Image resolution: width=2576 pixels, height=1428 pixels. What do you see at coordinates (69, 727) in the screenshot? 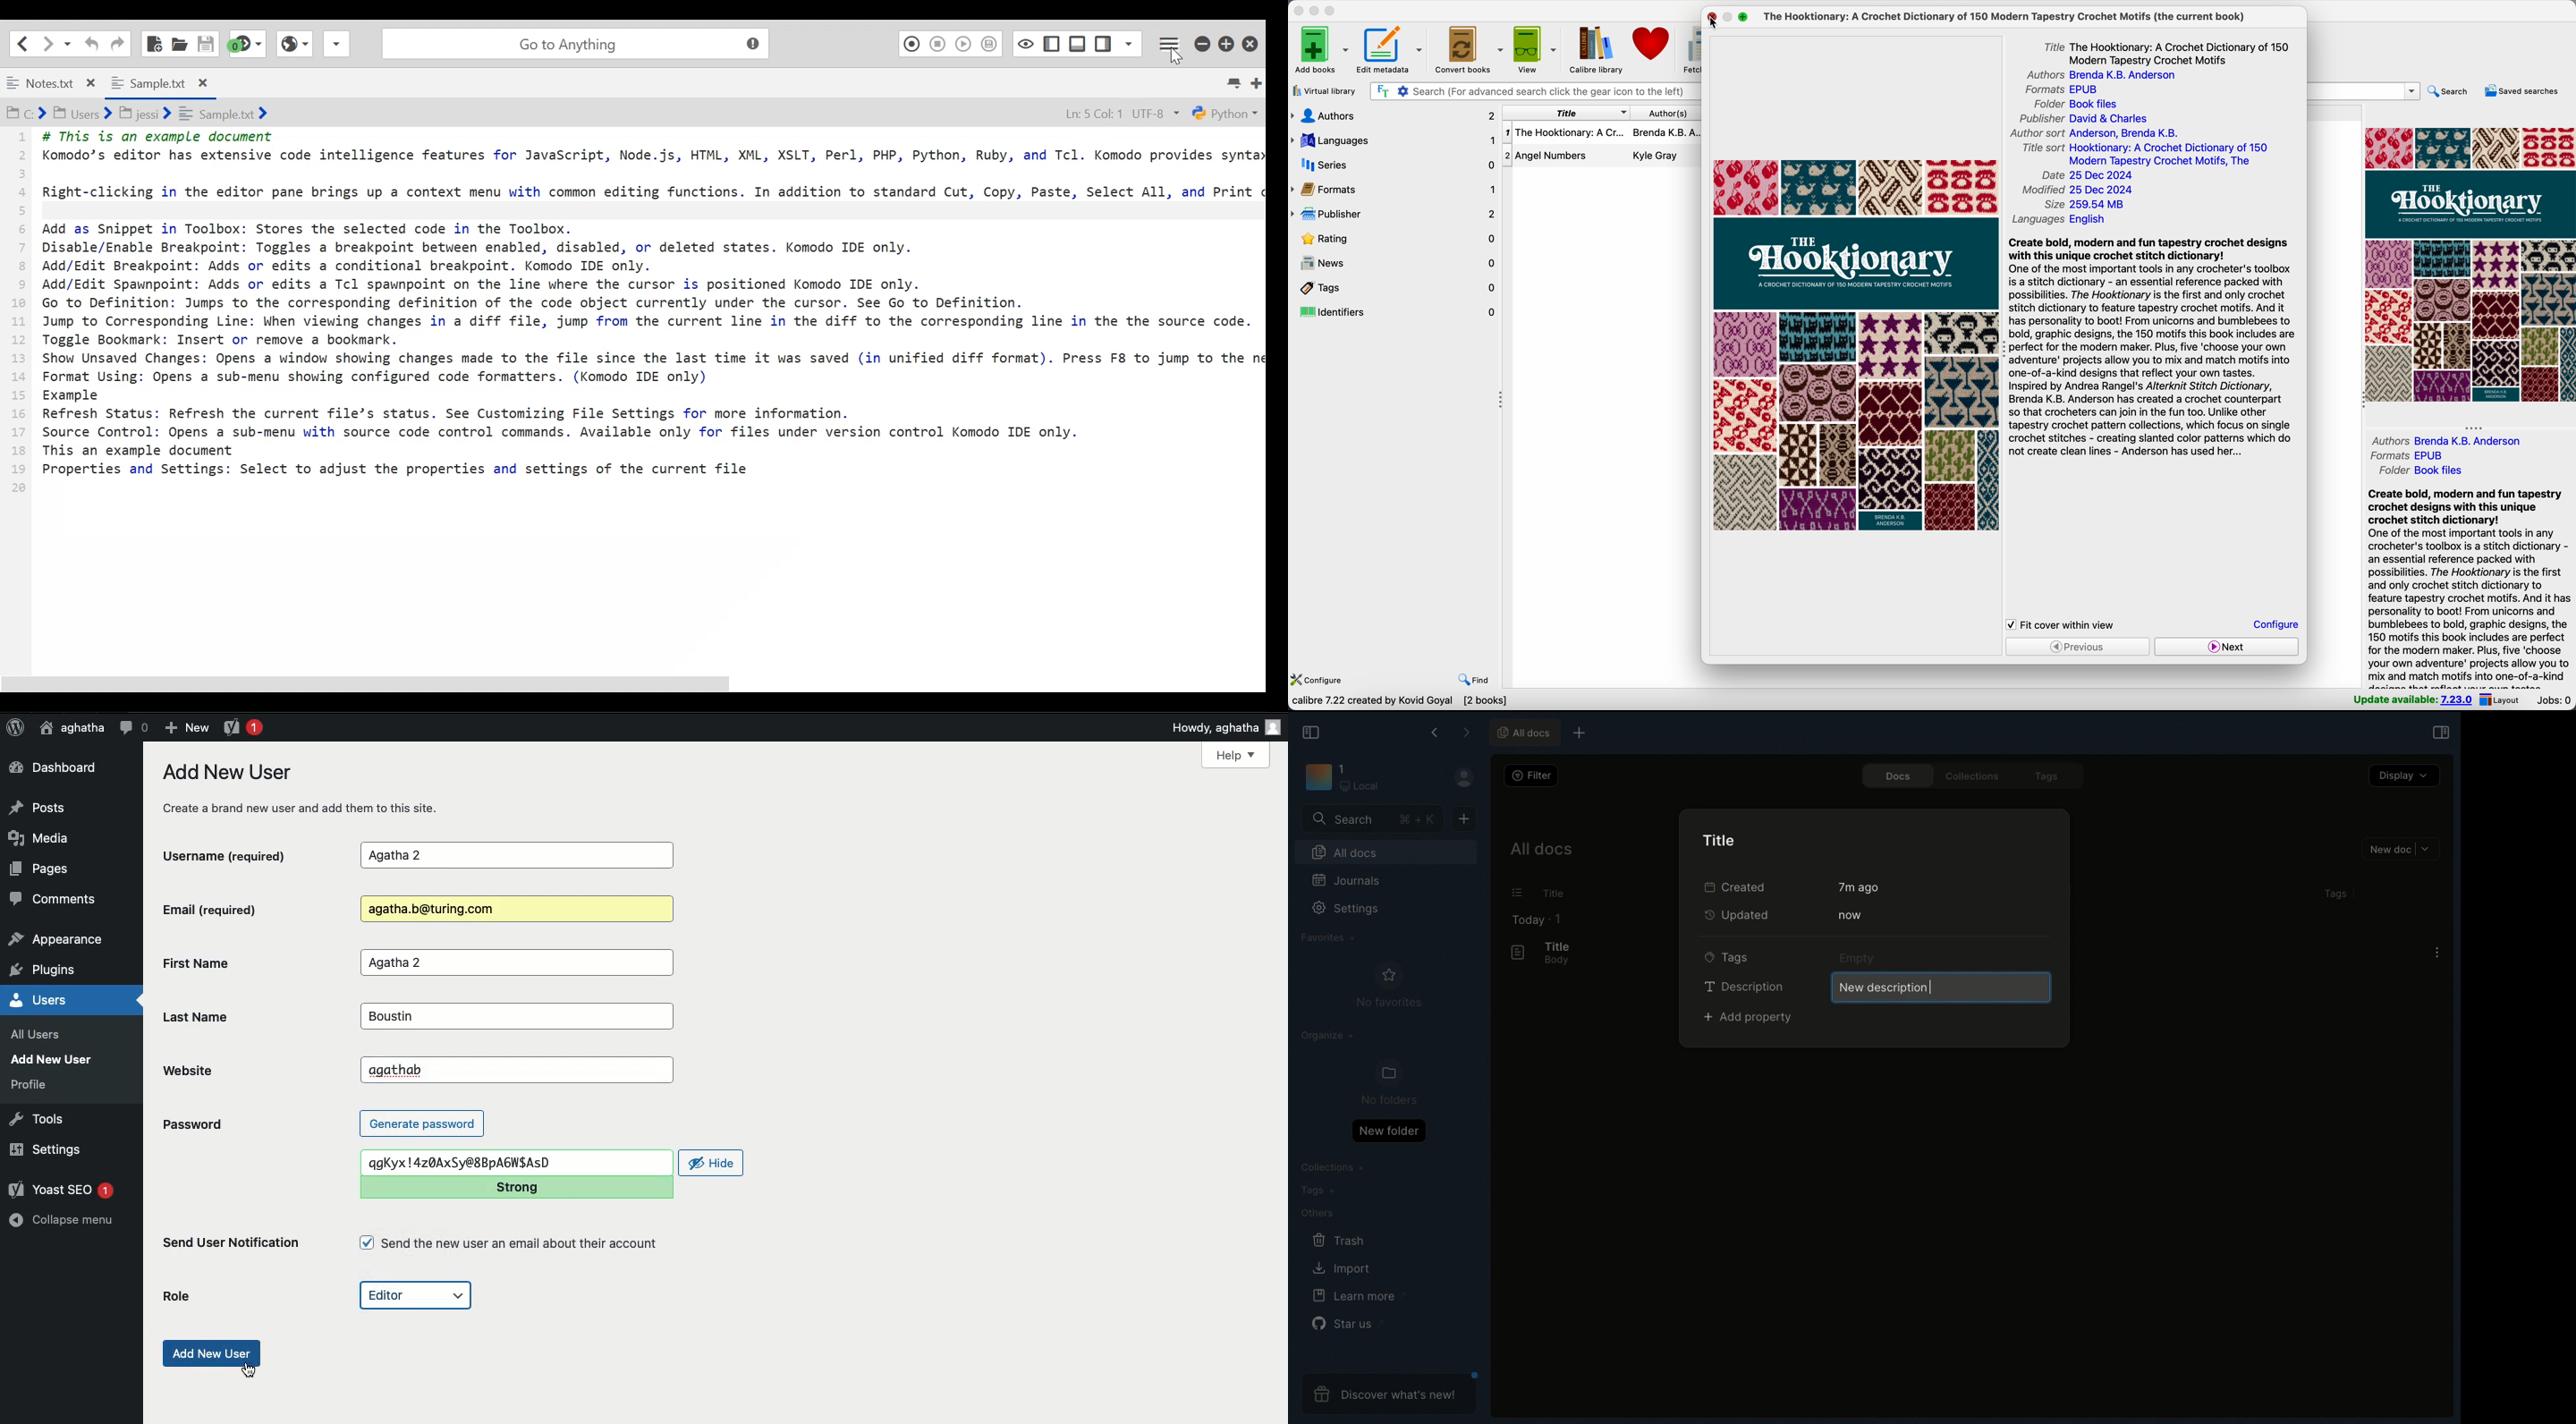
I see `aghatha` at bounding box center [69, 727].